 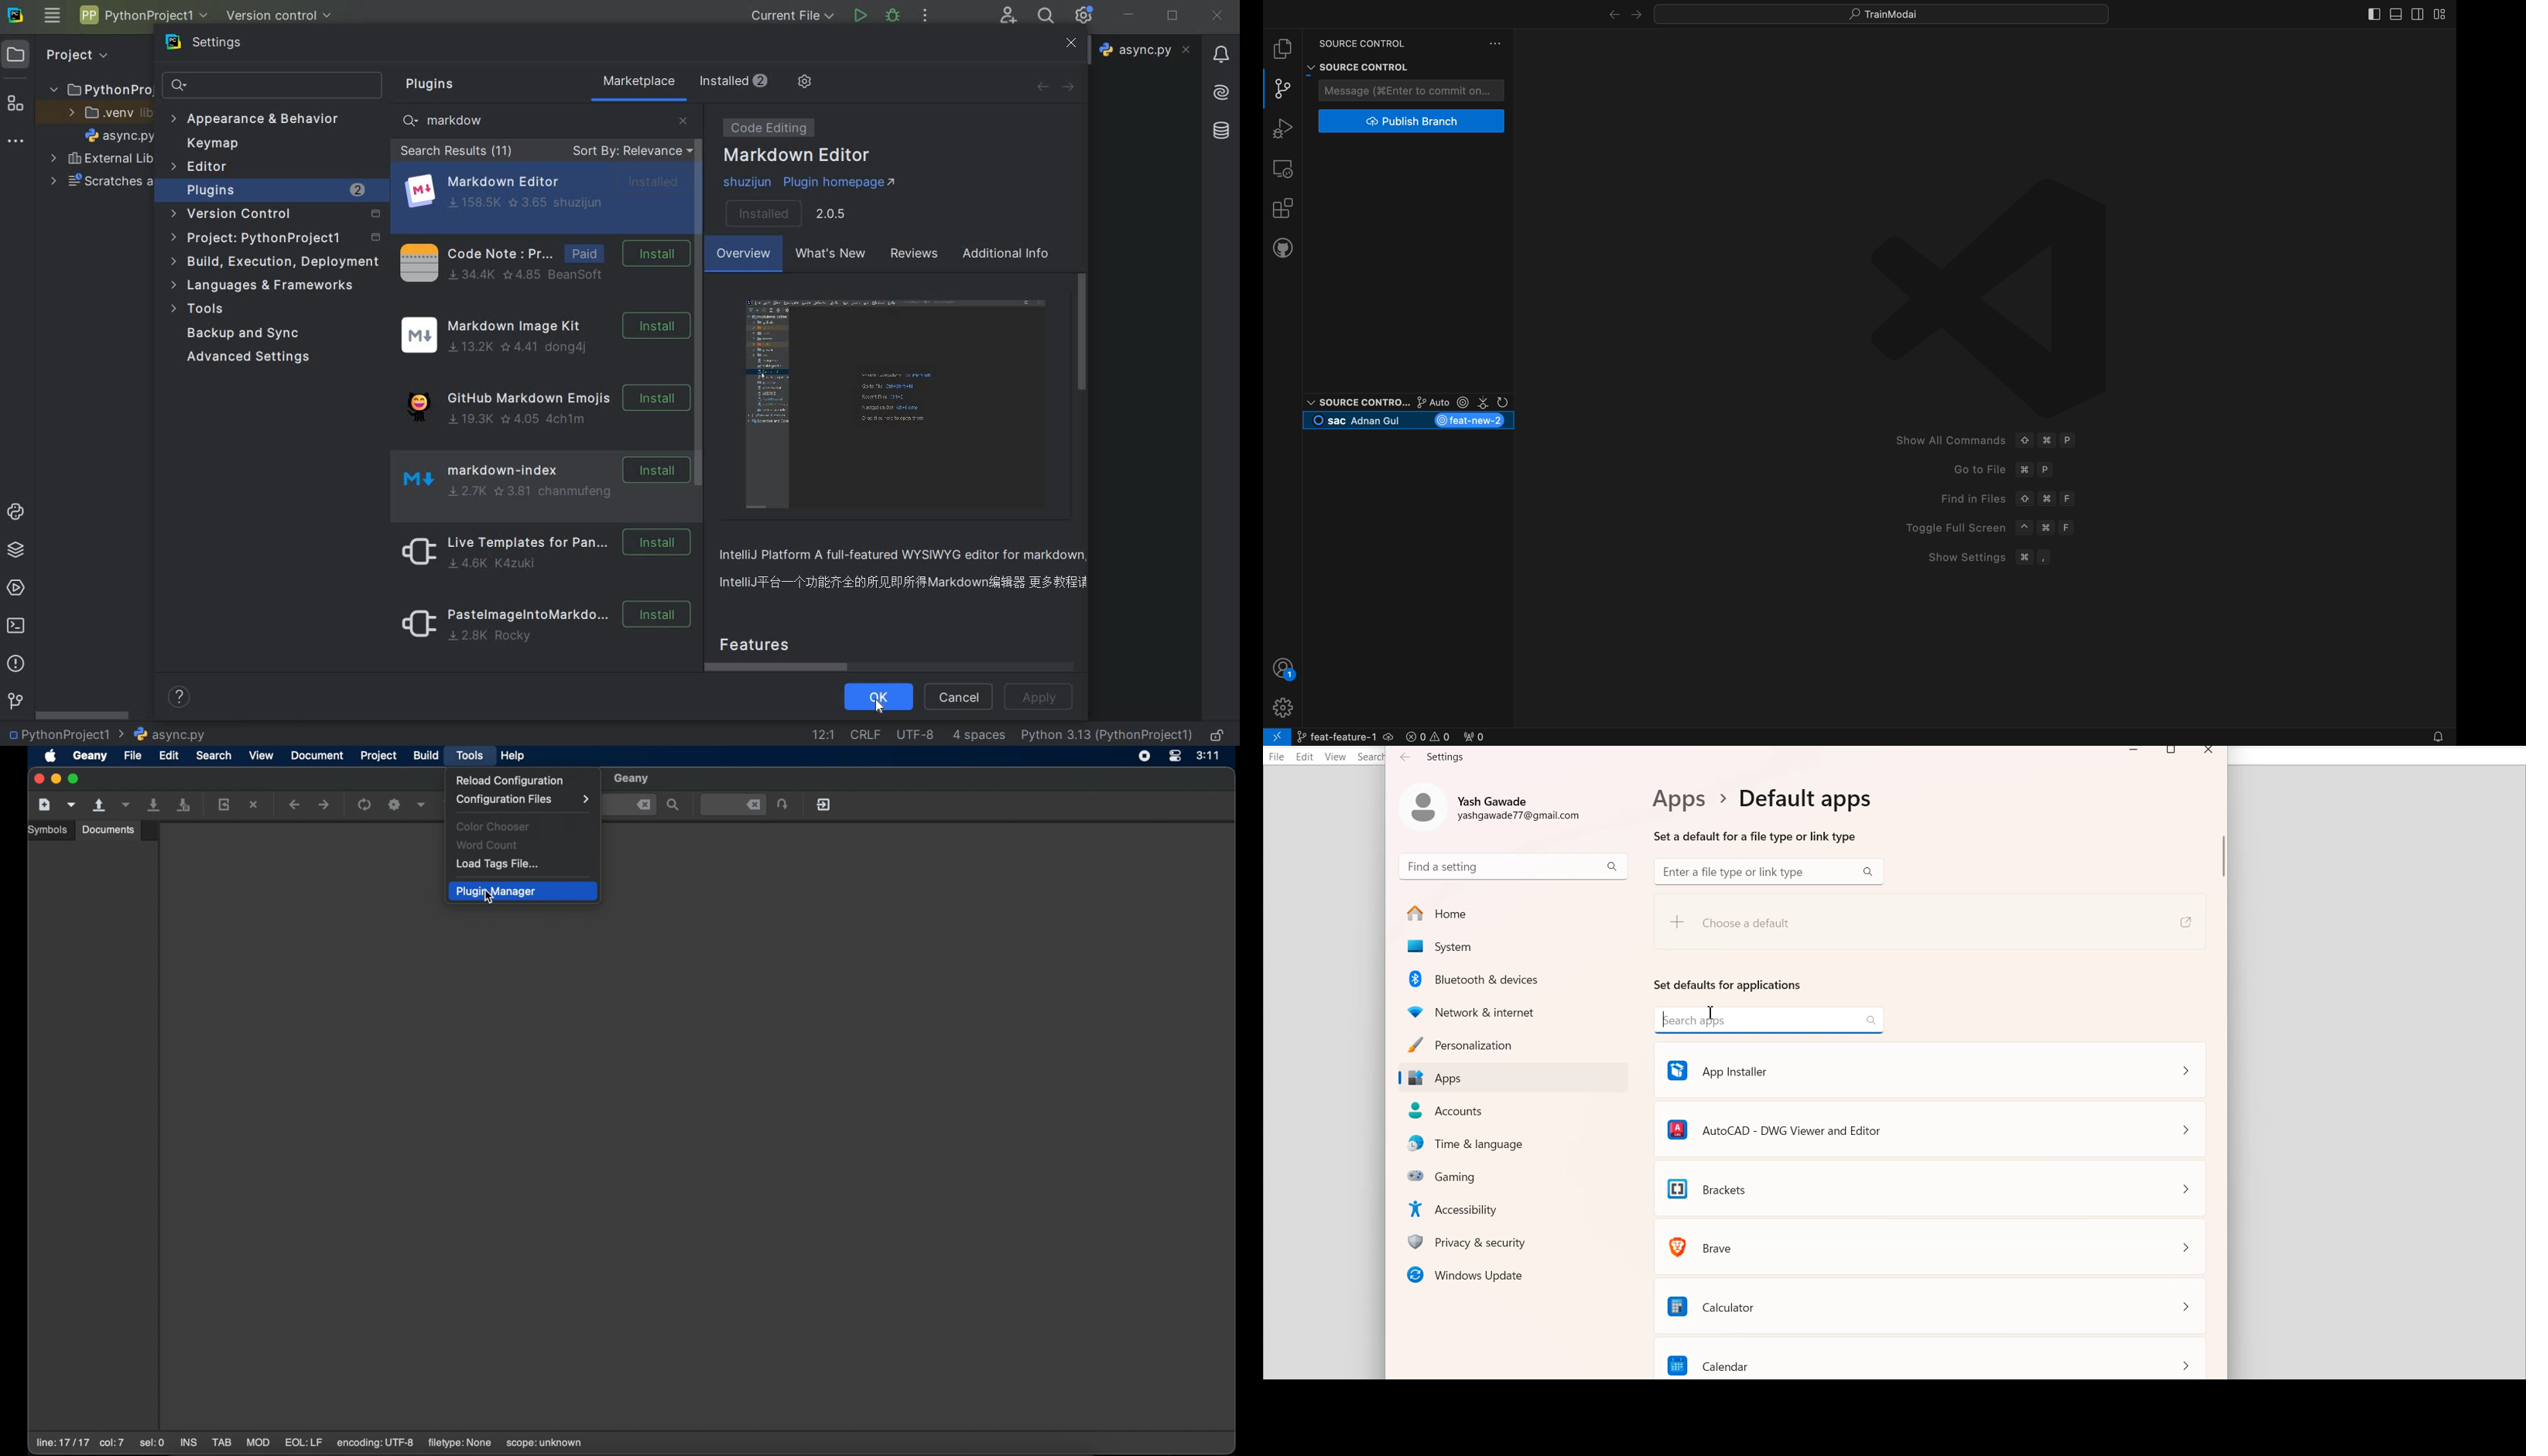 I want to click on Share, so click(x=2184, y=923).